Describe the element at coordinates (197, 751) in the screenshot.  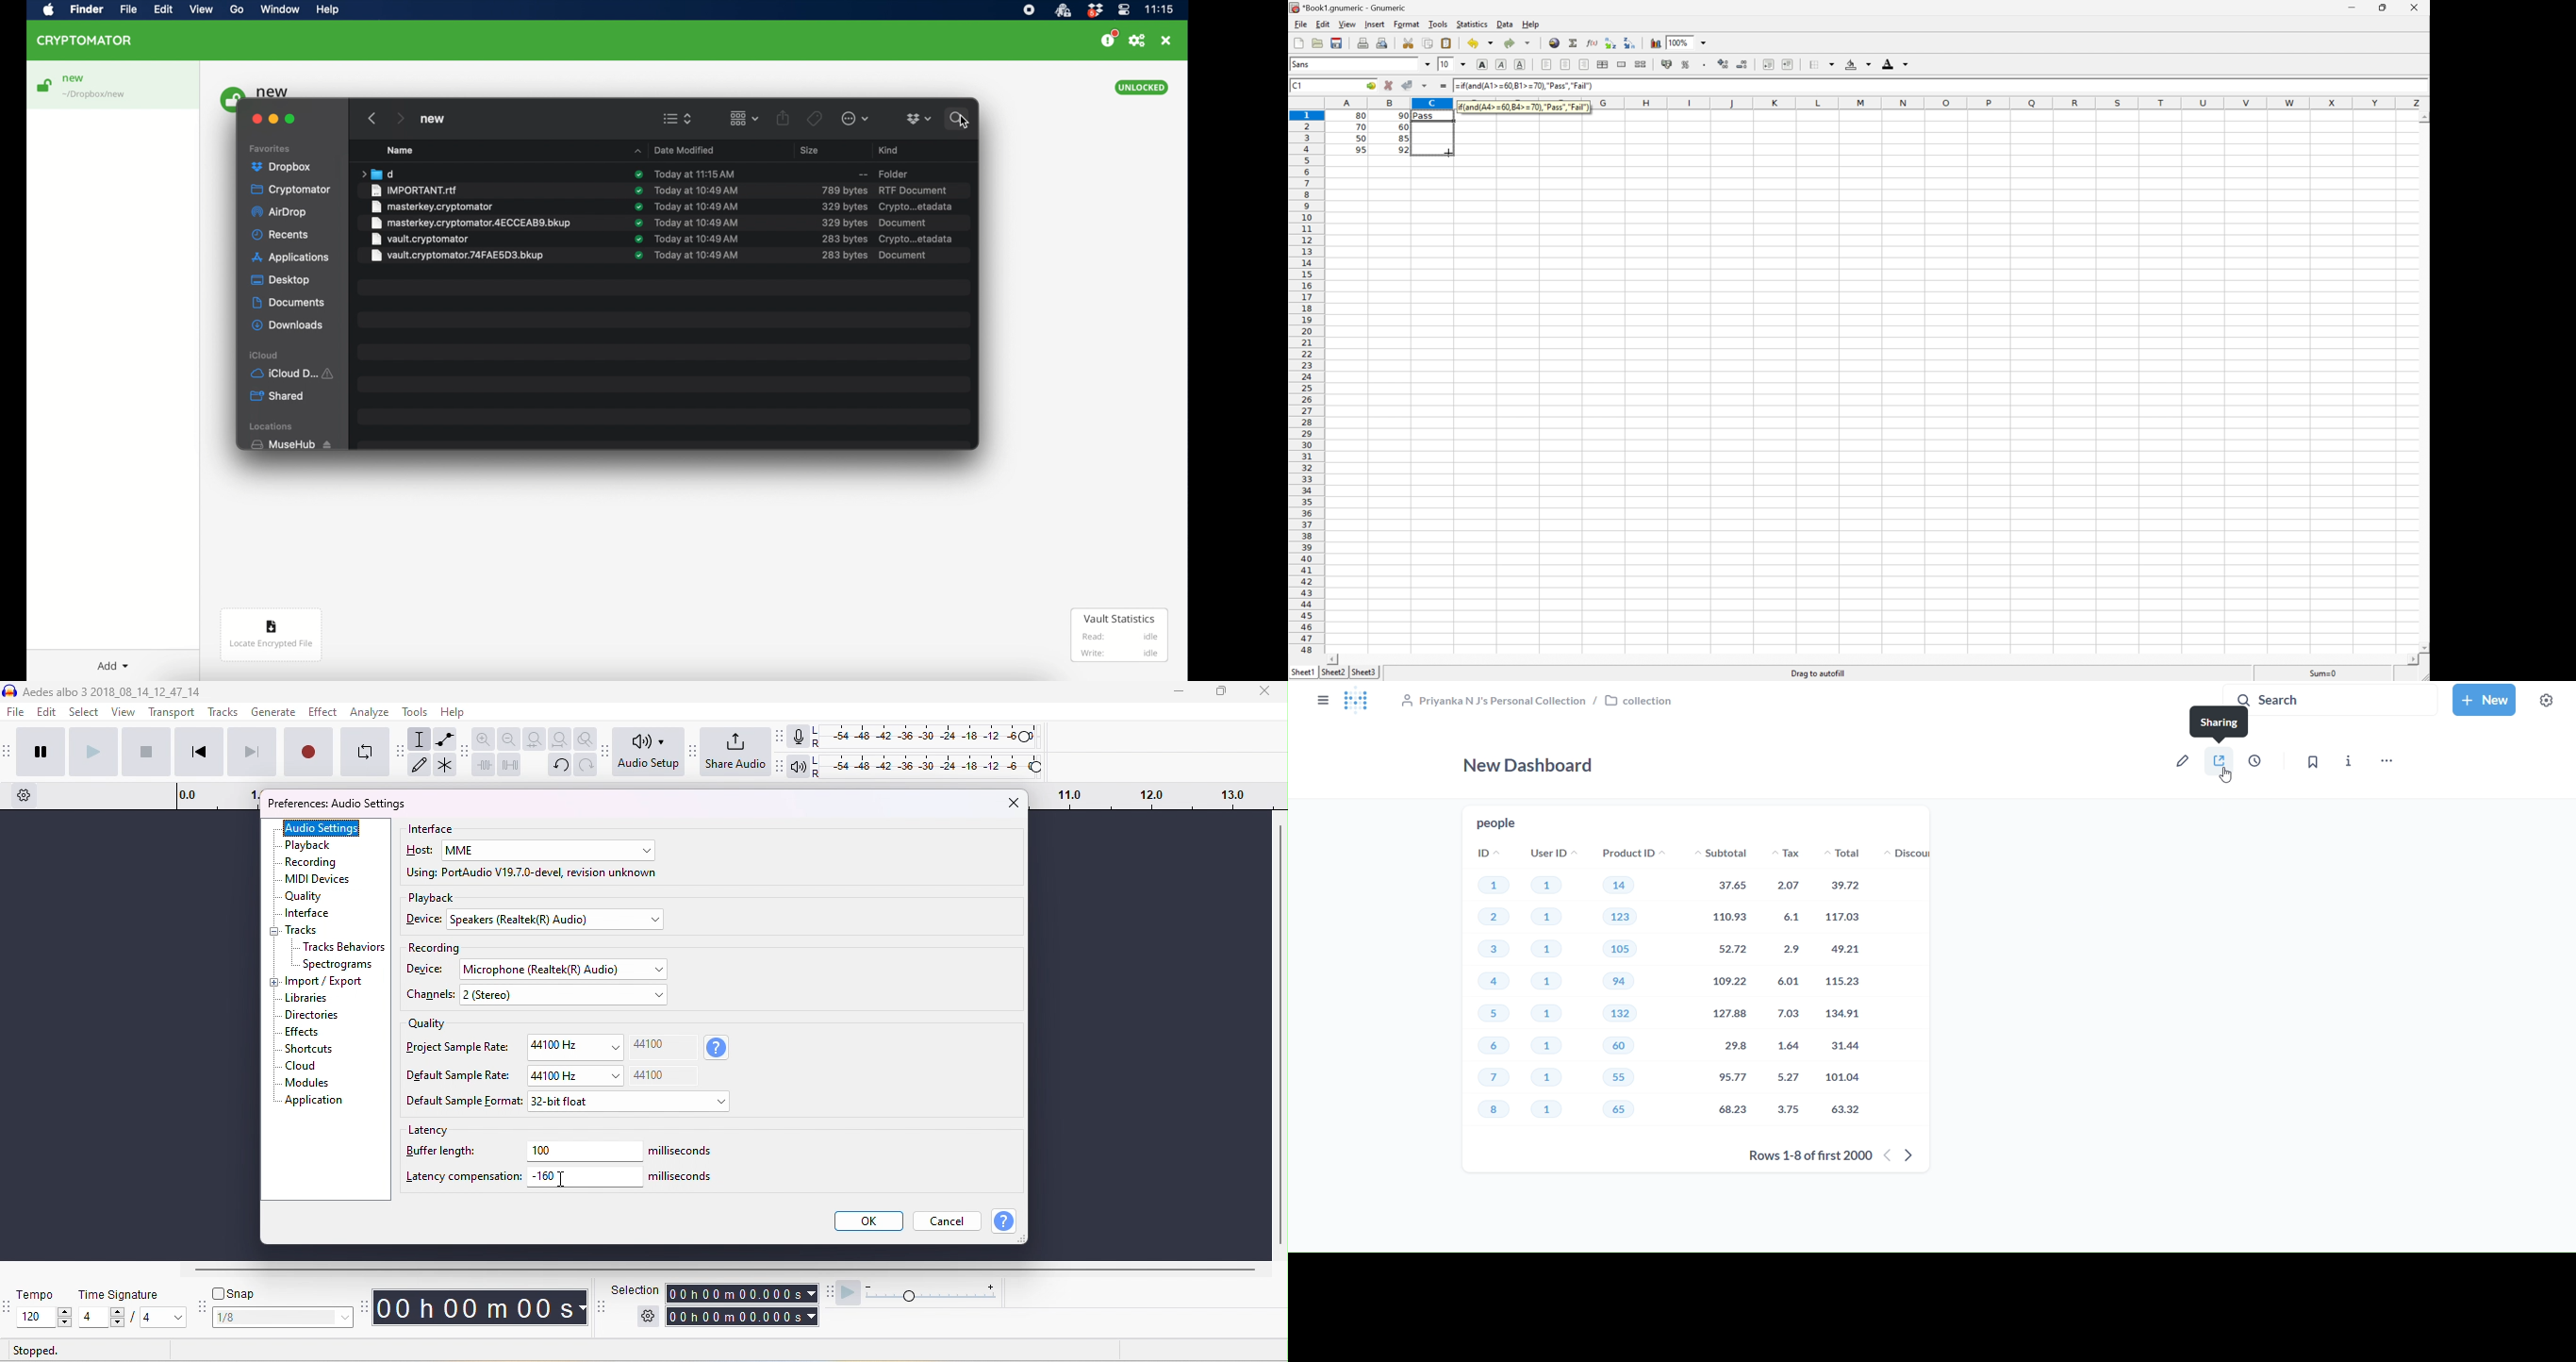
I see `skip to start` at that location.